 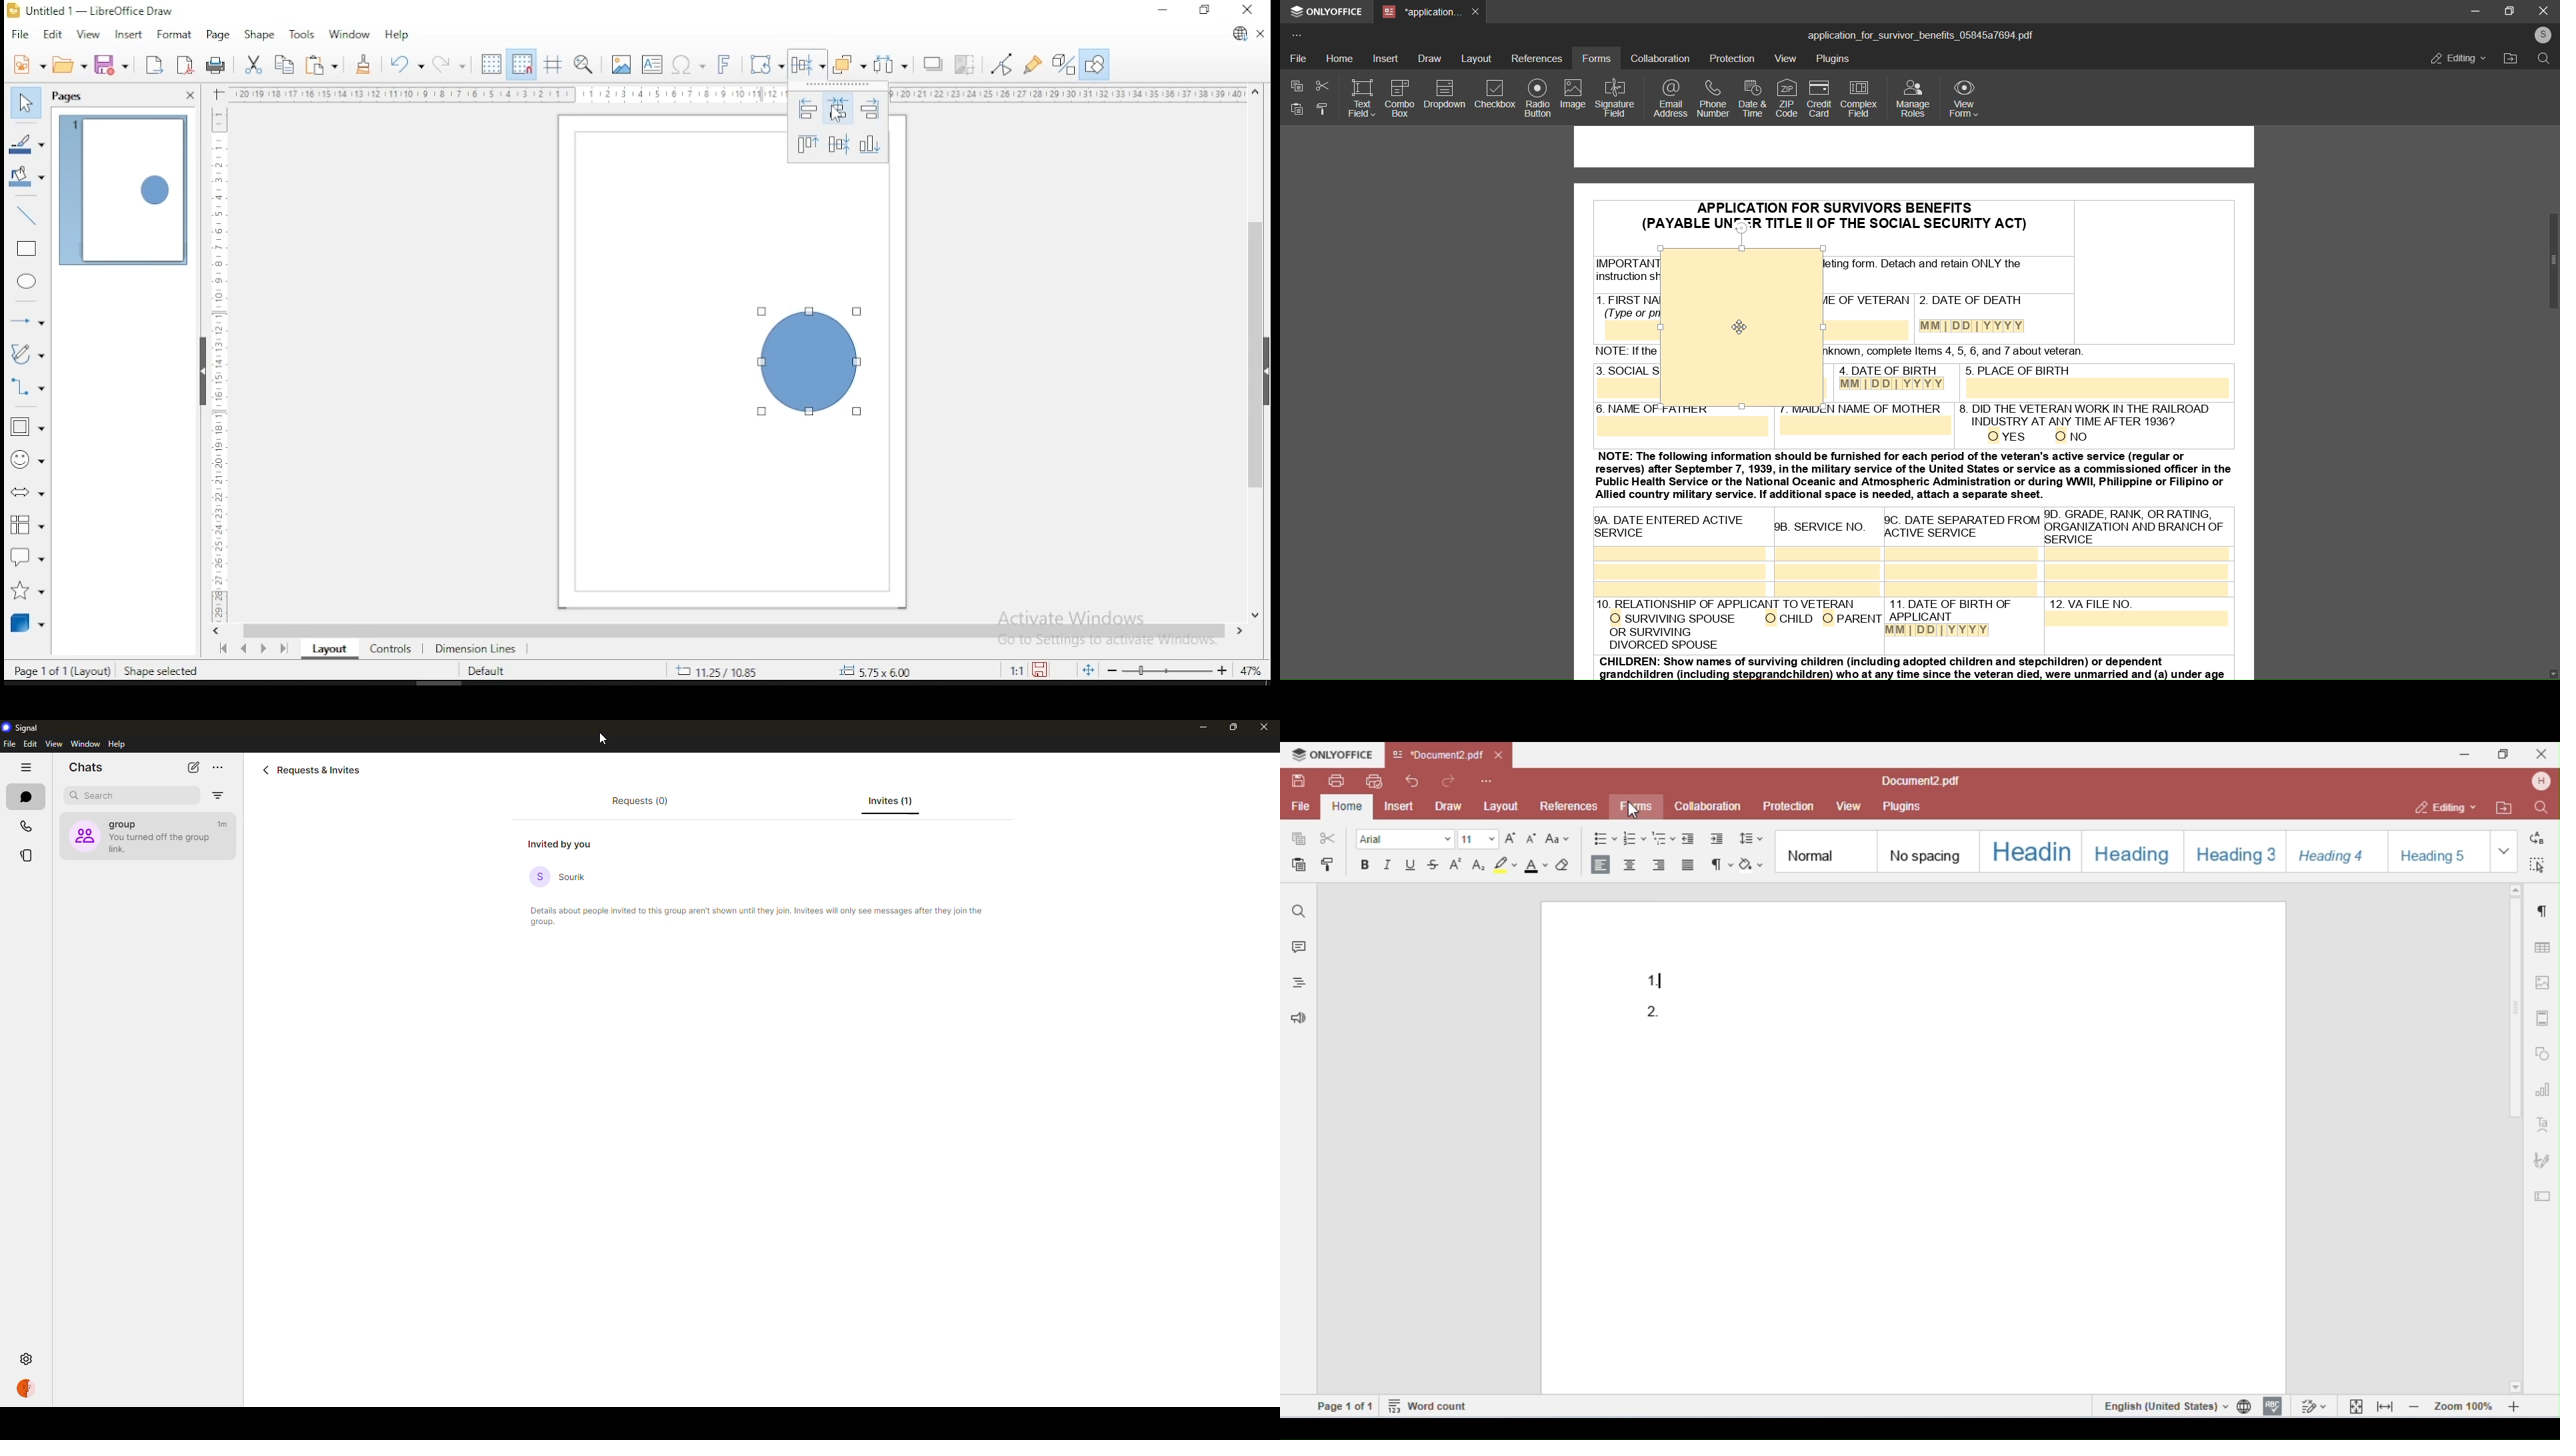 I want to click on 11.25/4.75, so click(x=719, y=670).